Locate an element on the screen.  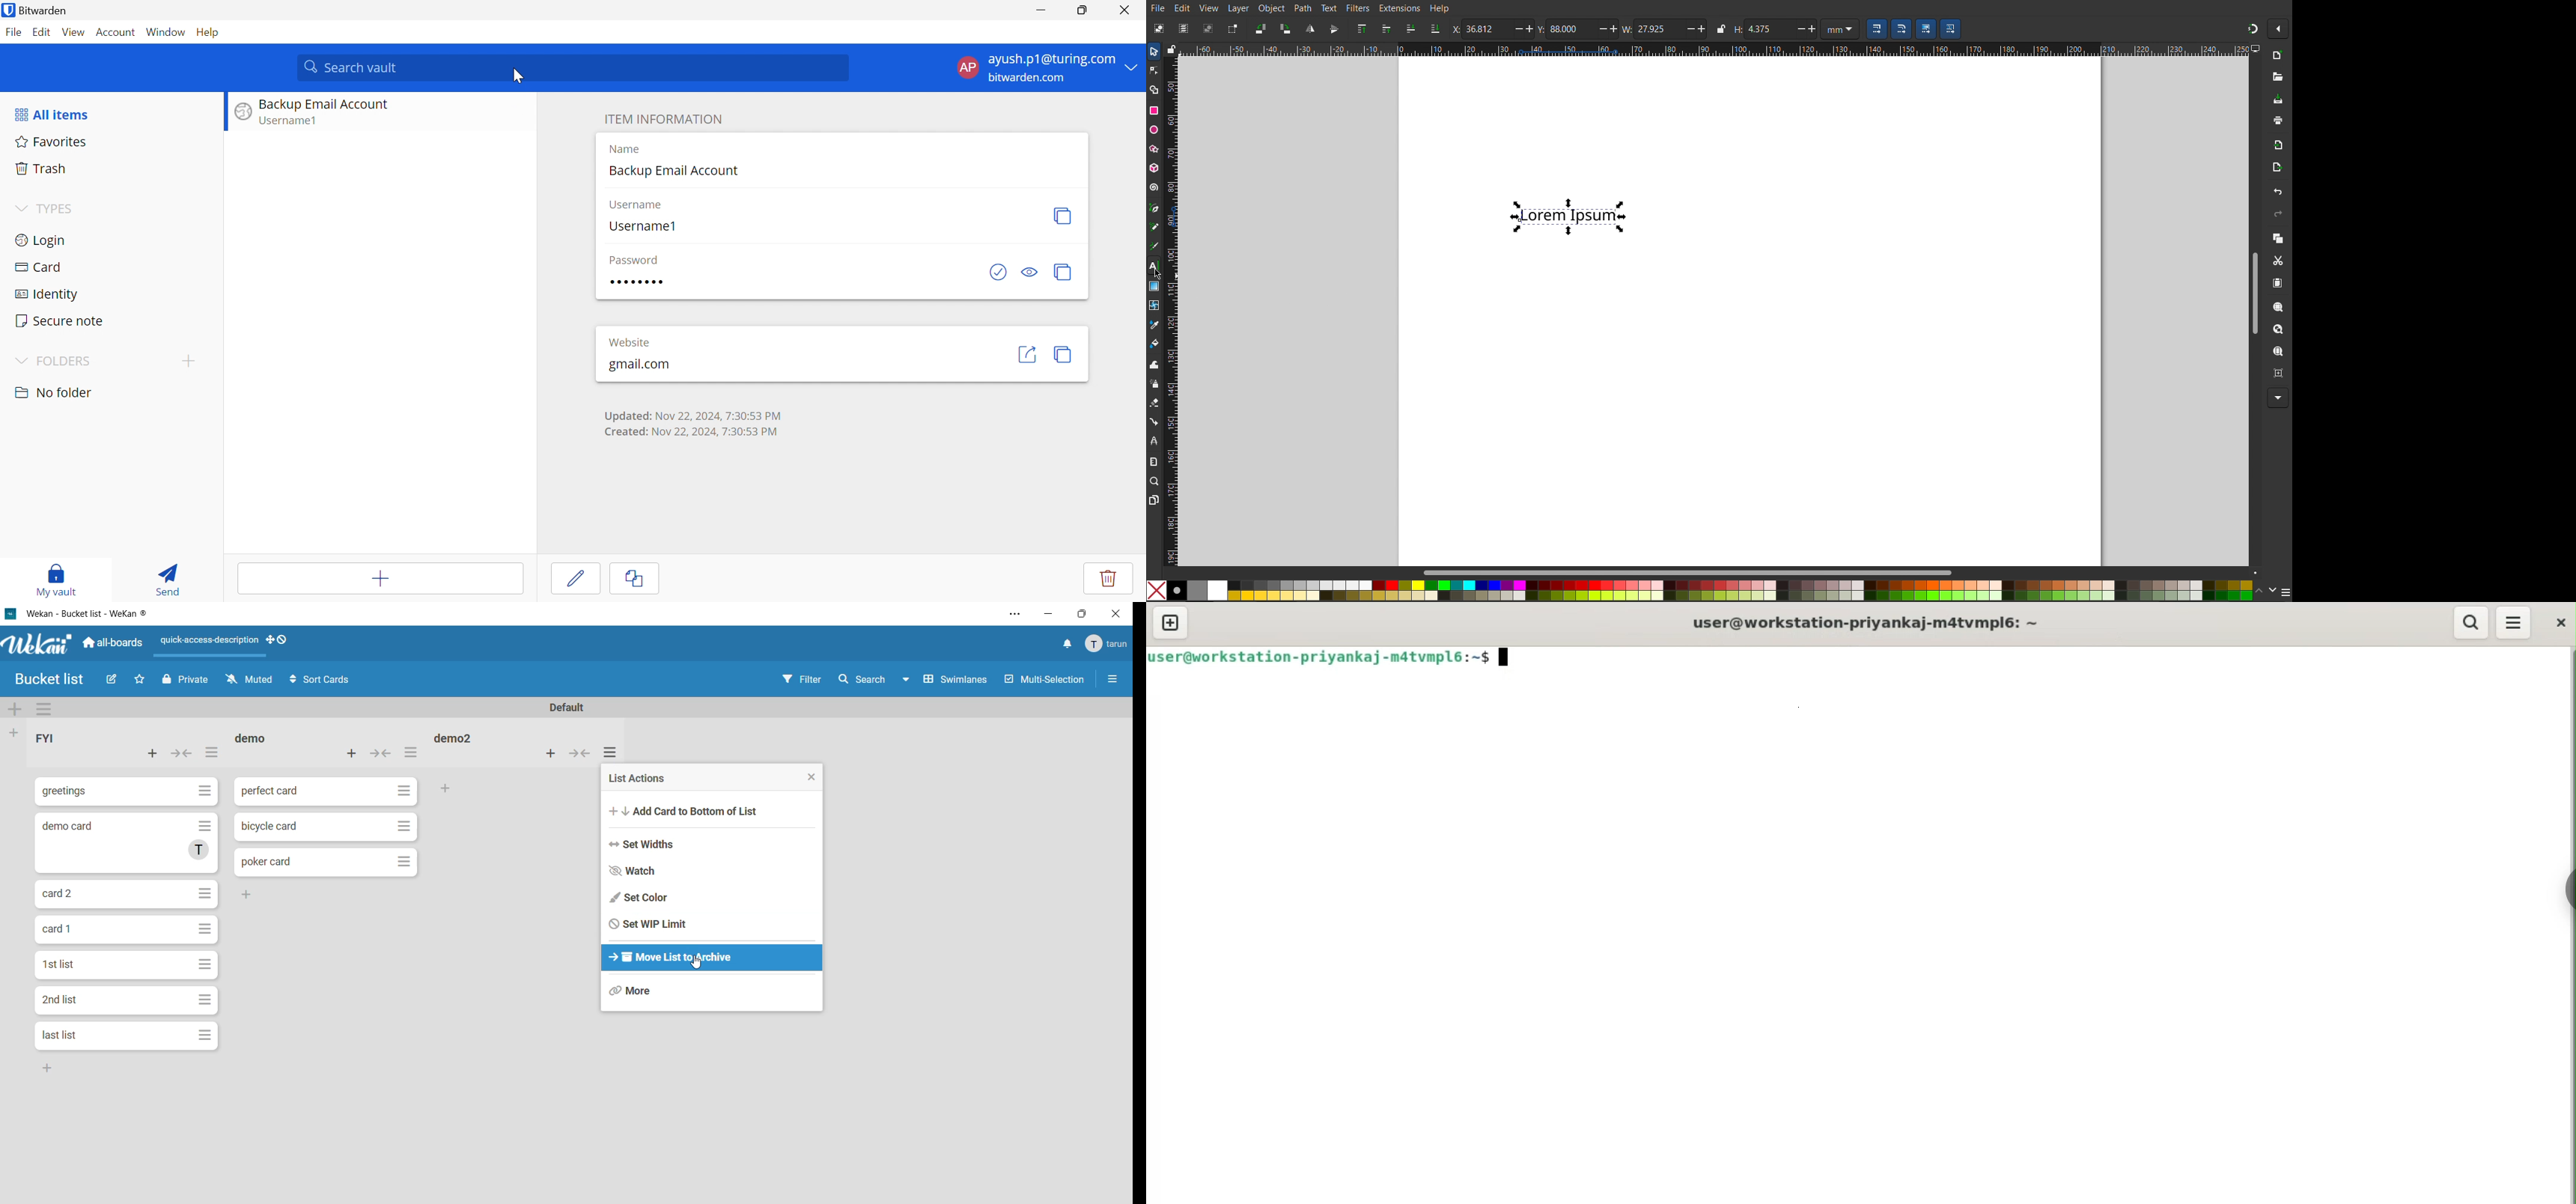
Select is located at coordinates (1154, 53).